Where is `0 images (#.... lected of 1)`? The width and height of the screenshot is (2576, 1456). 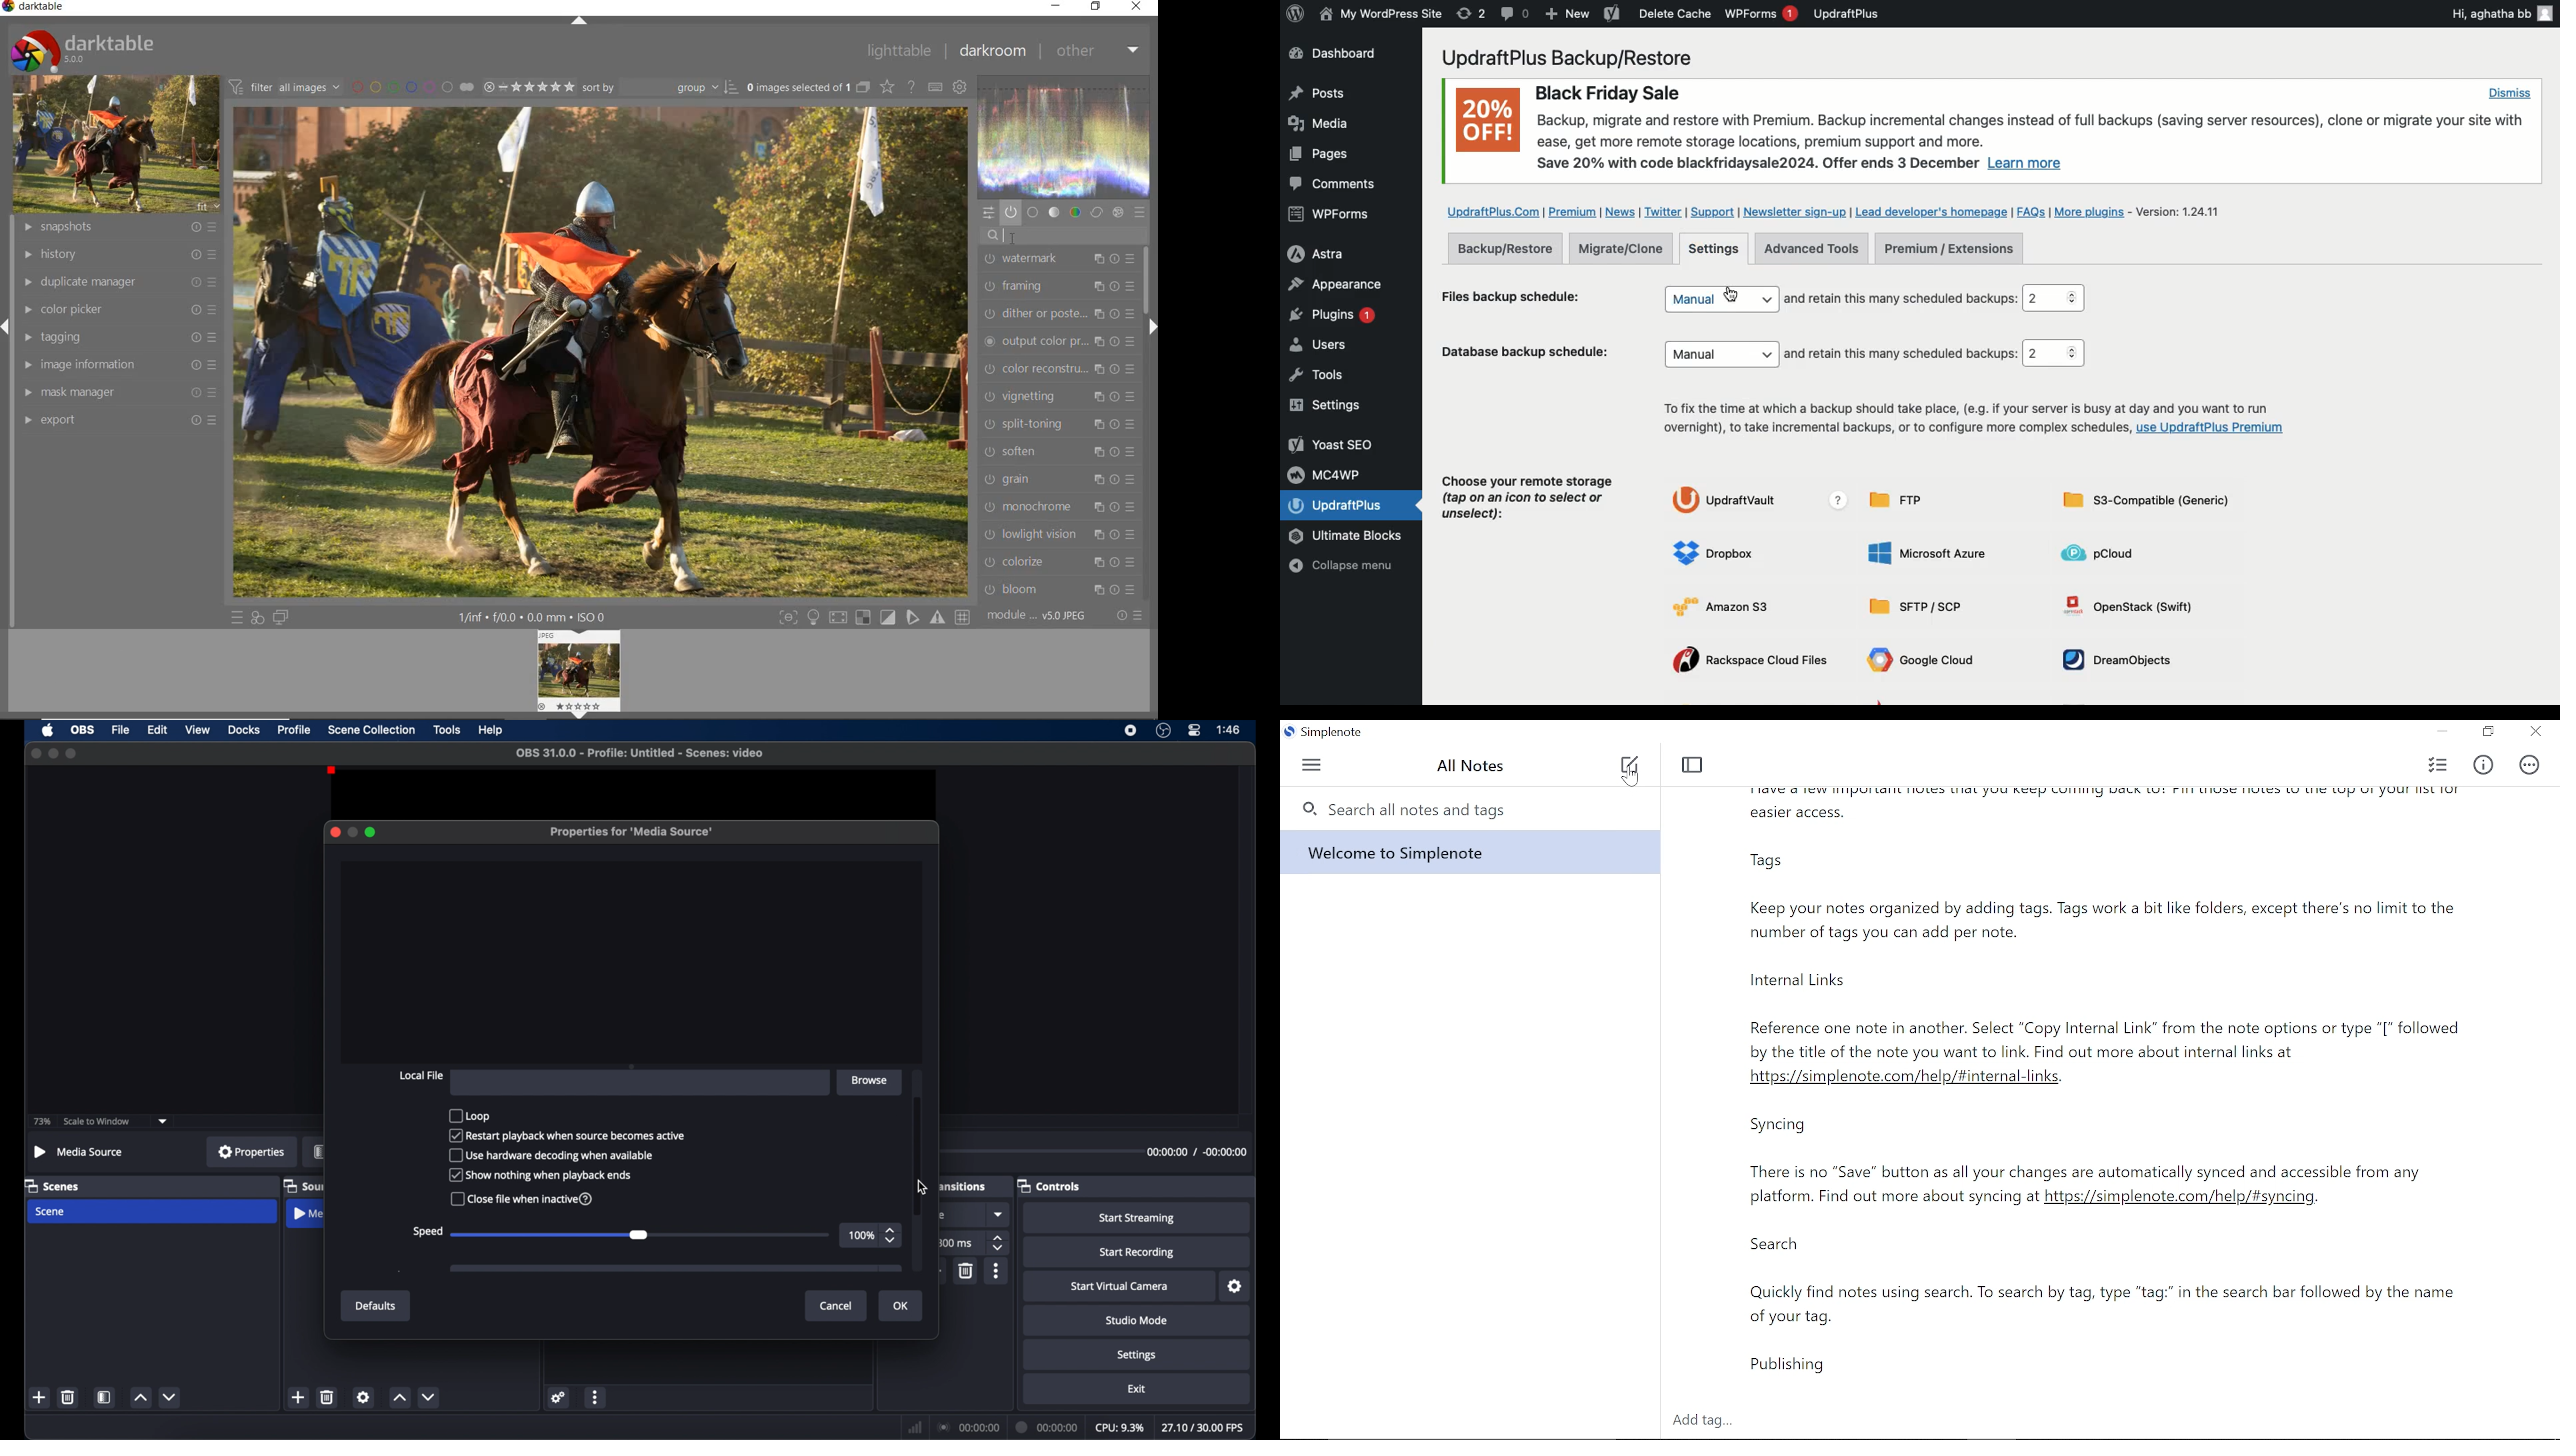
0 images (#.... lected of 1) is located at coordinates (807, 87).